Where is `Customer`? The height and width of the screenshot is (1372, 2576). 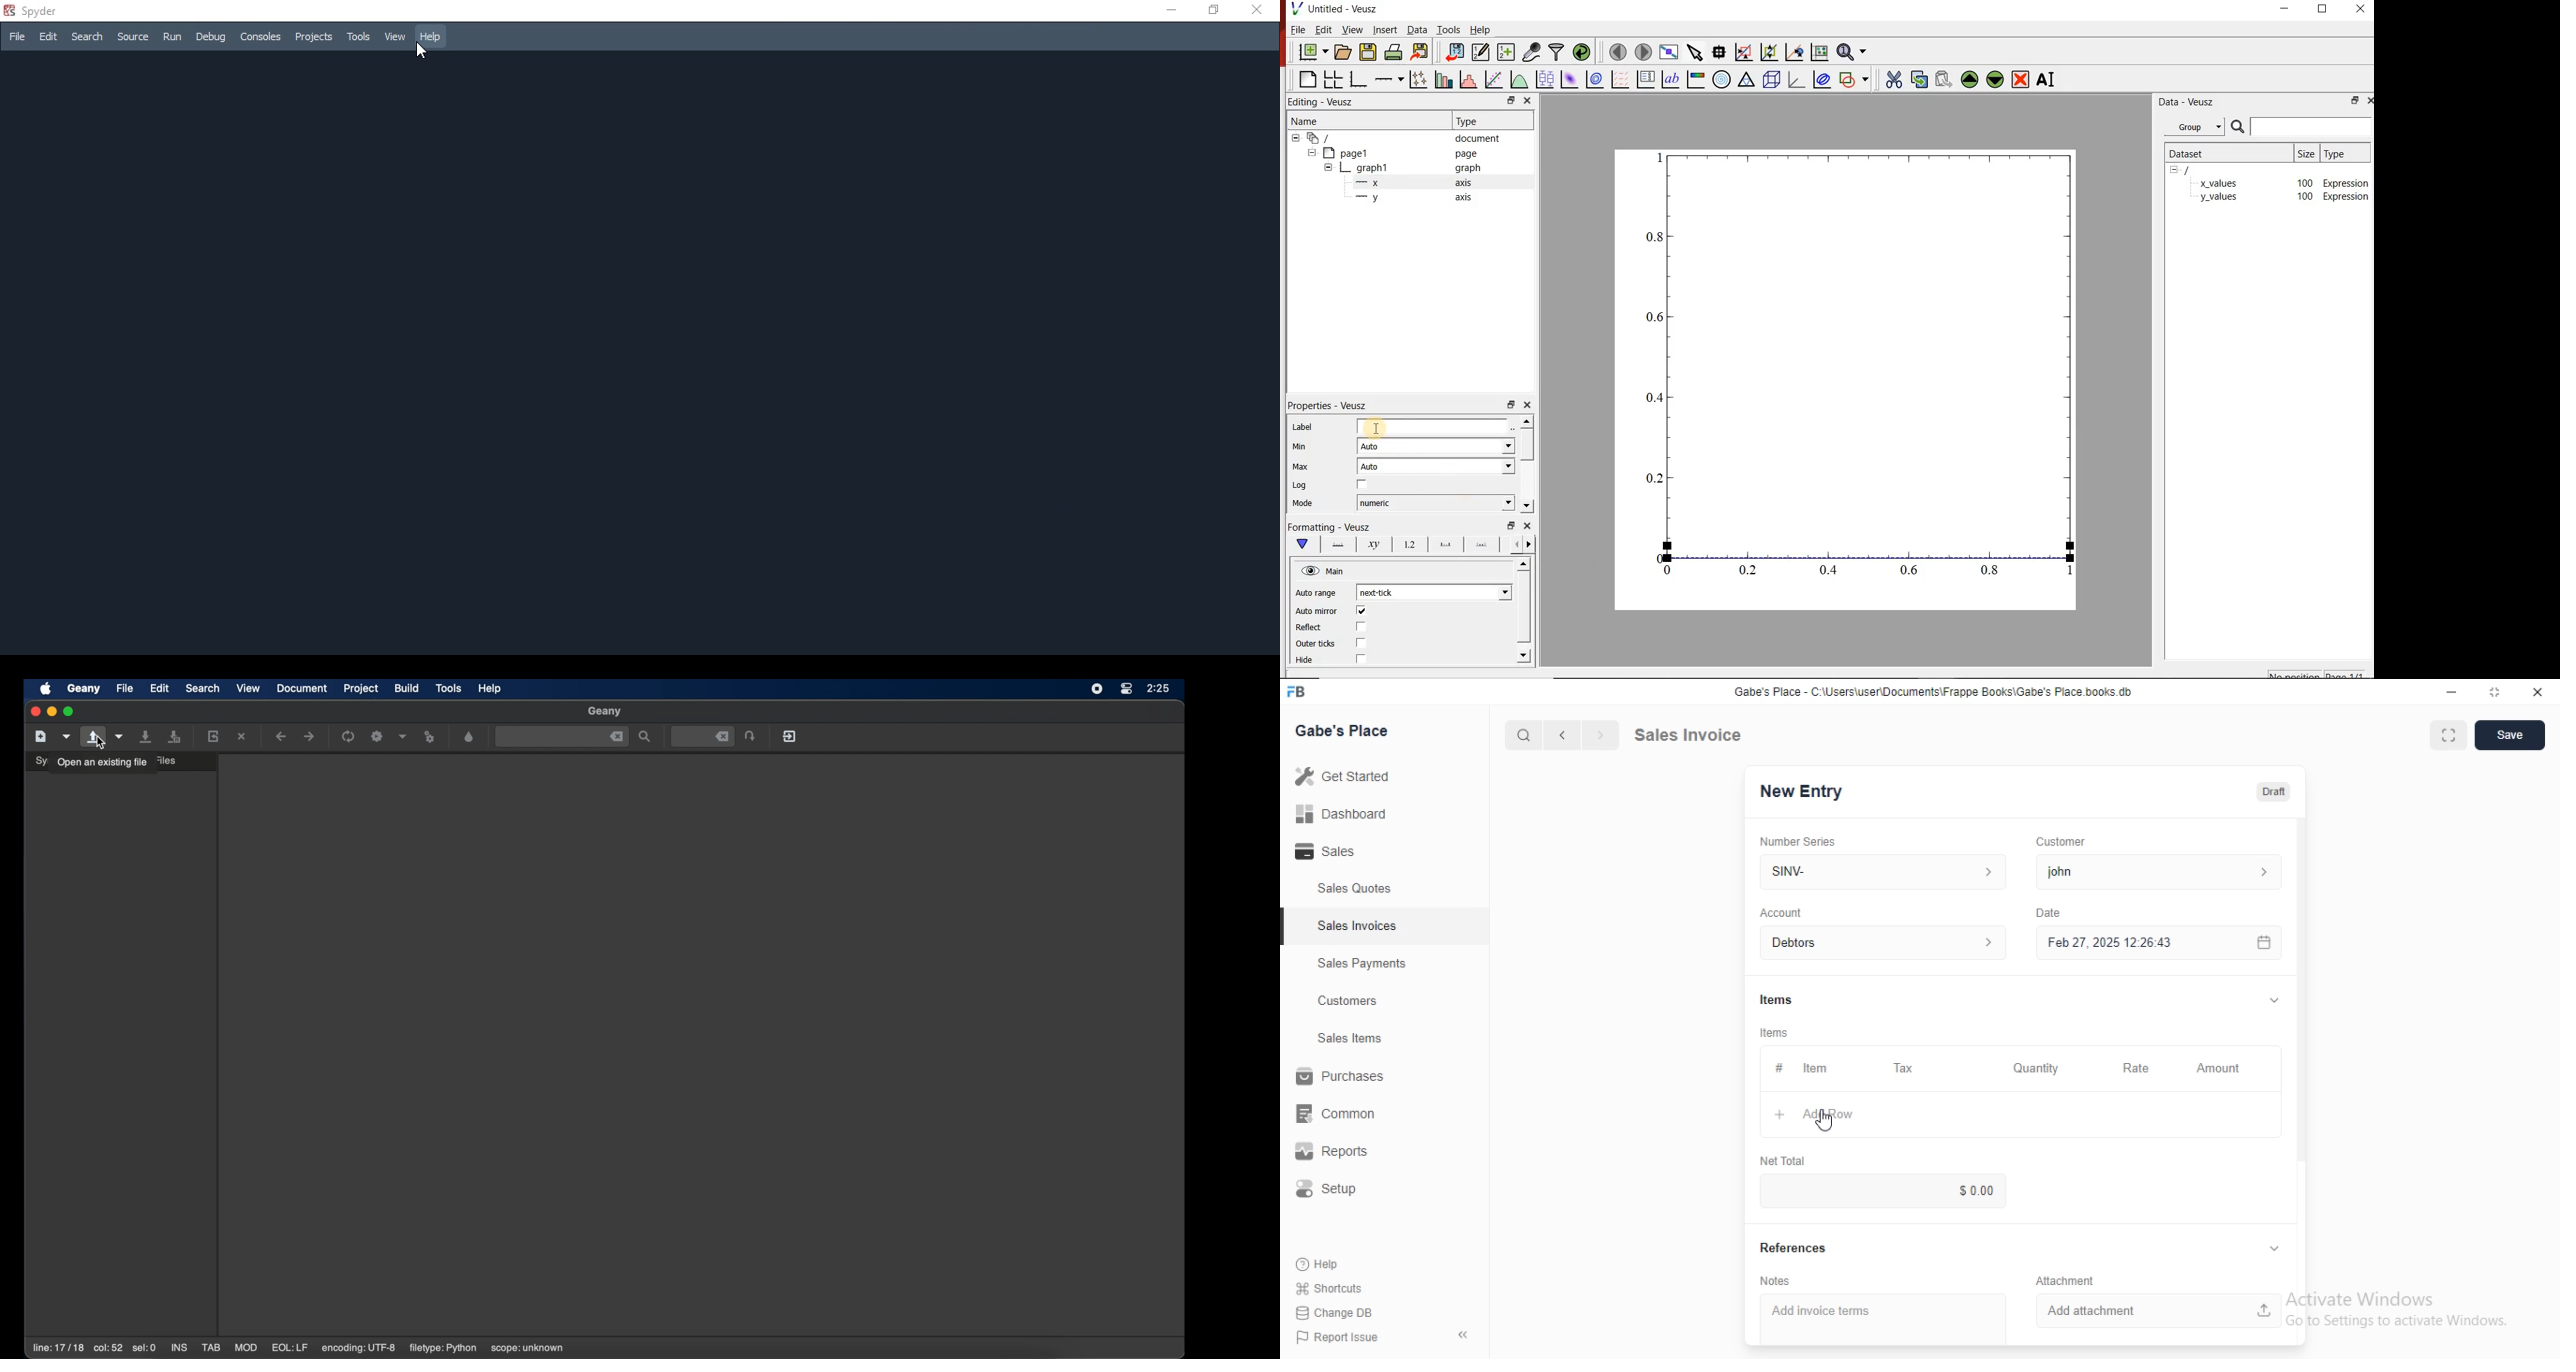
Customer is located at coordinates (2064, 842).